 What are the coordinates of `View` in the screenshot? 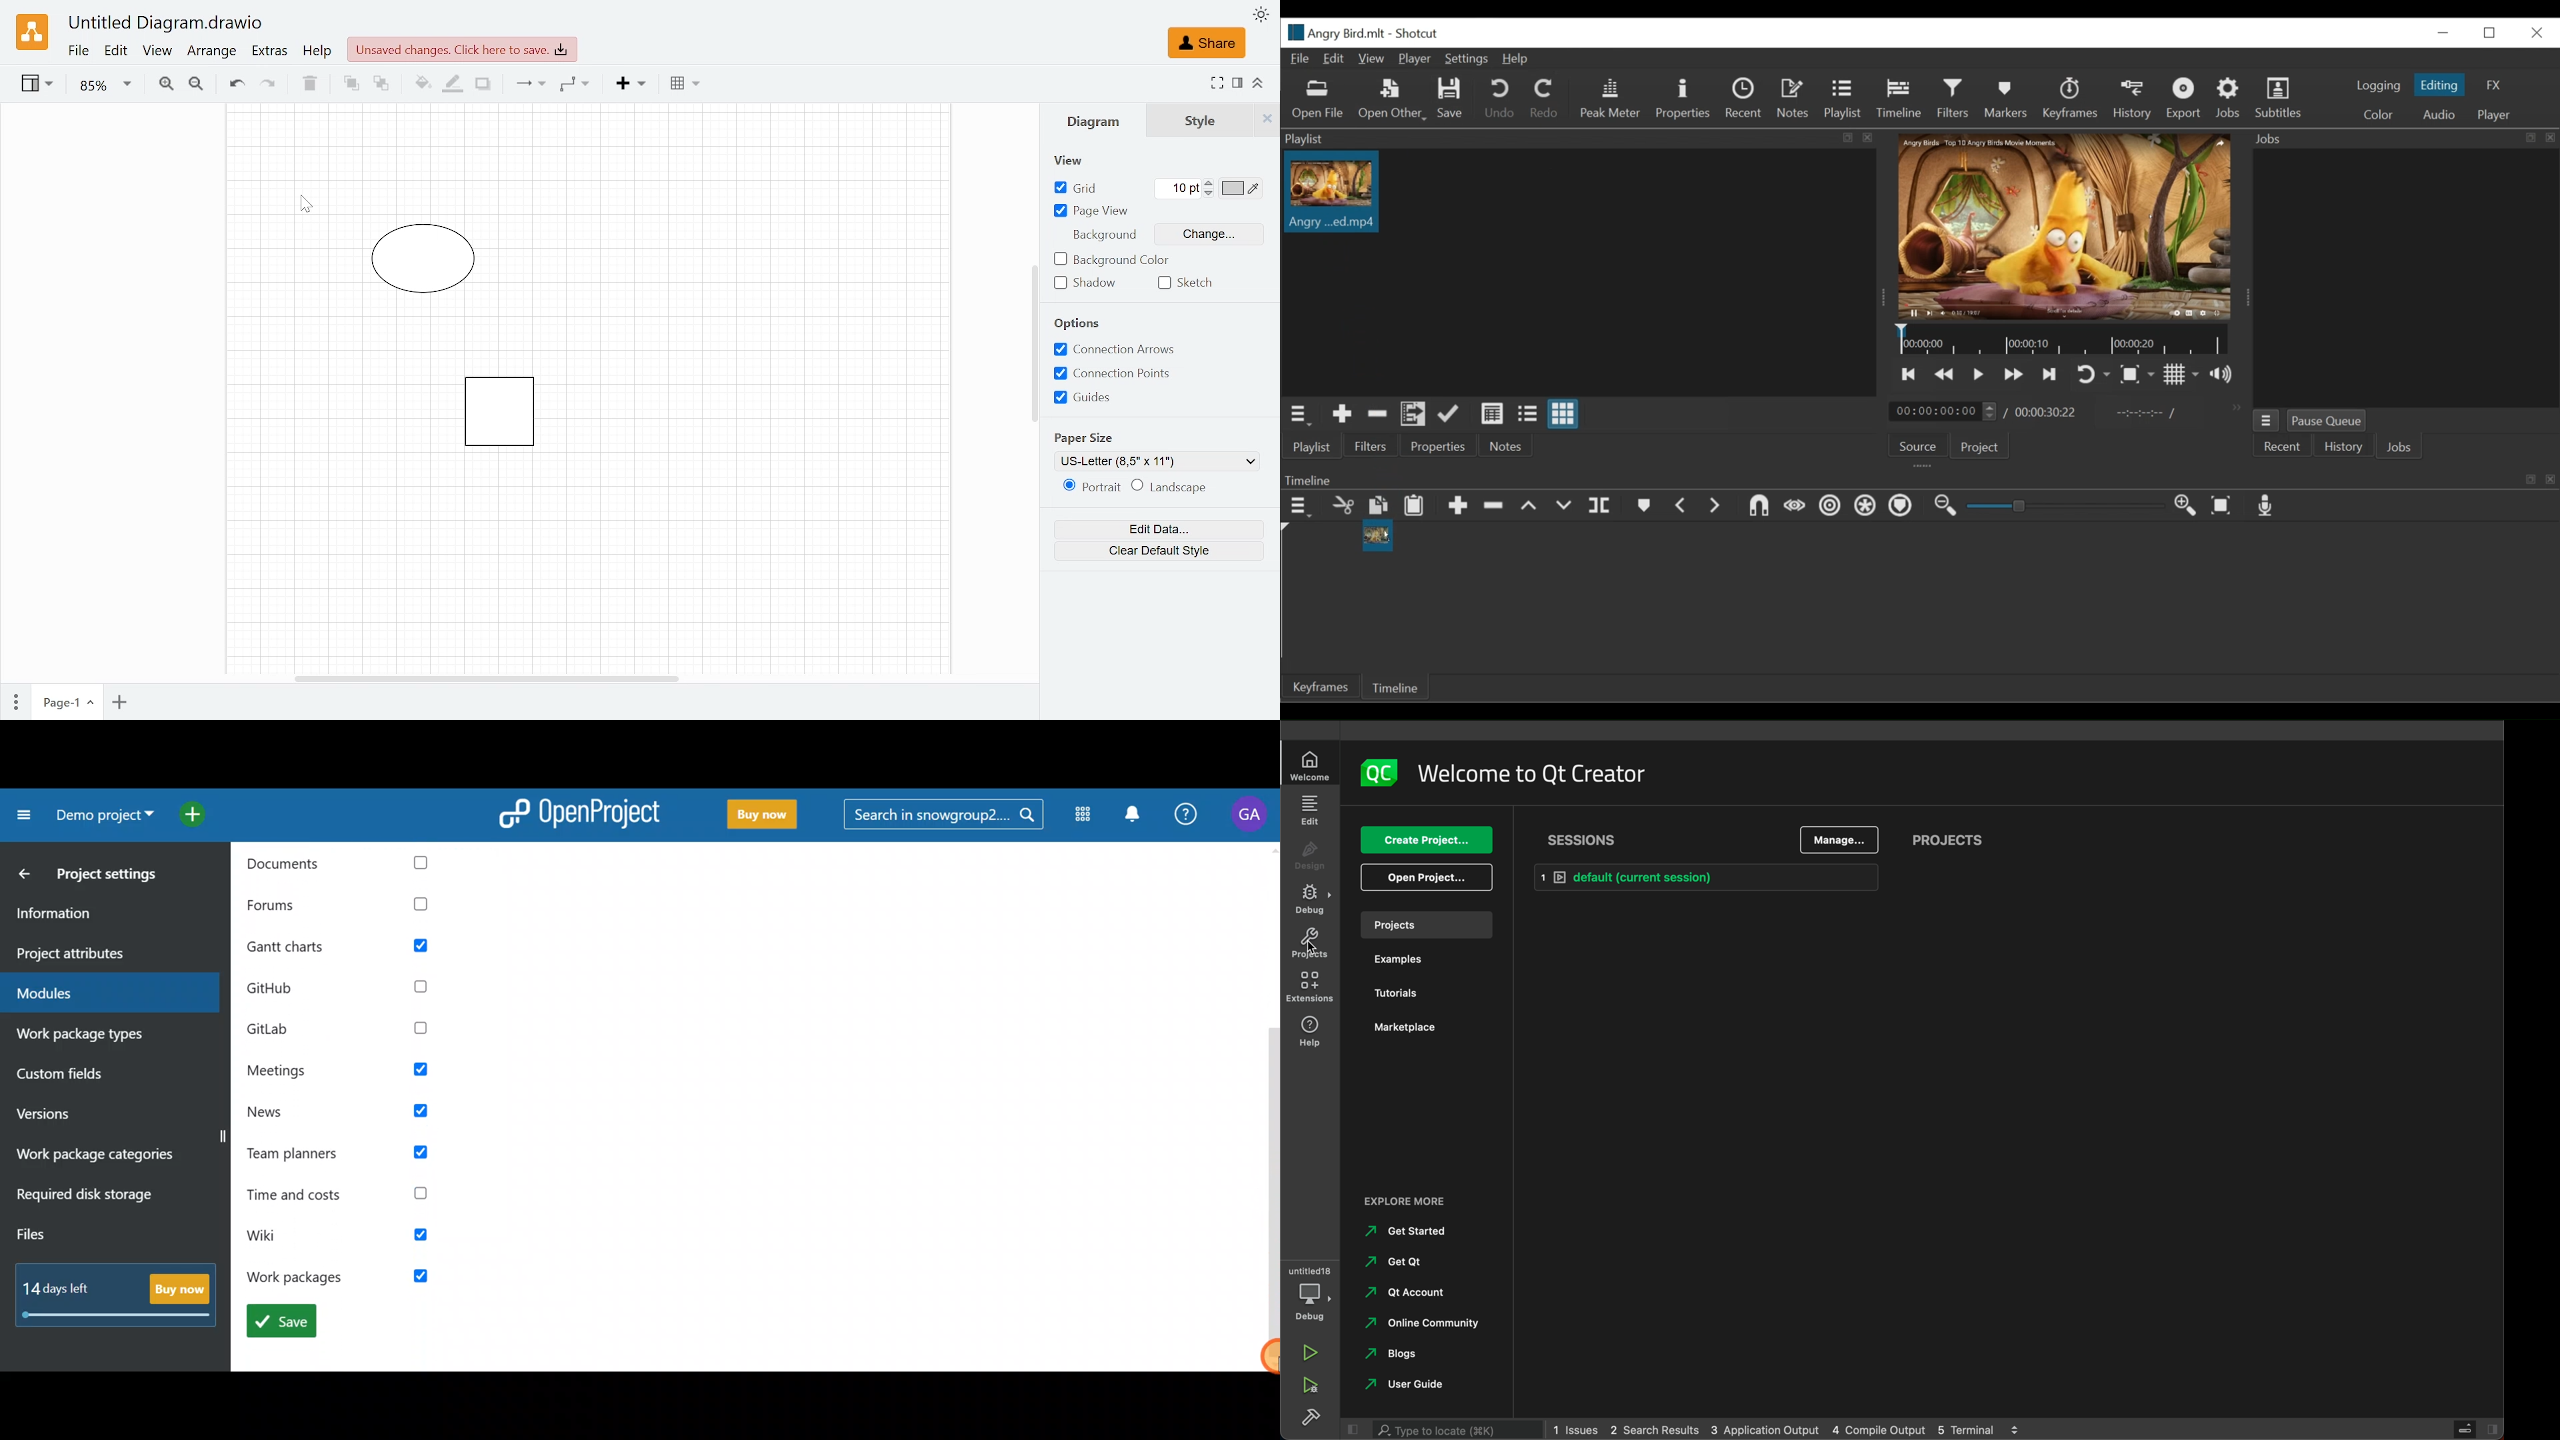 It's located at (158, 53).